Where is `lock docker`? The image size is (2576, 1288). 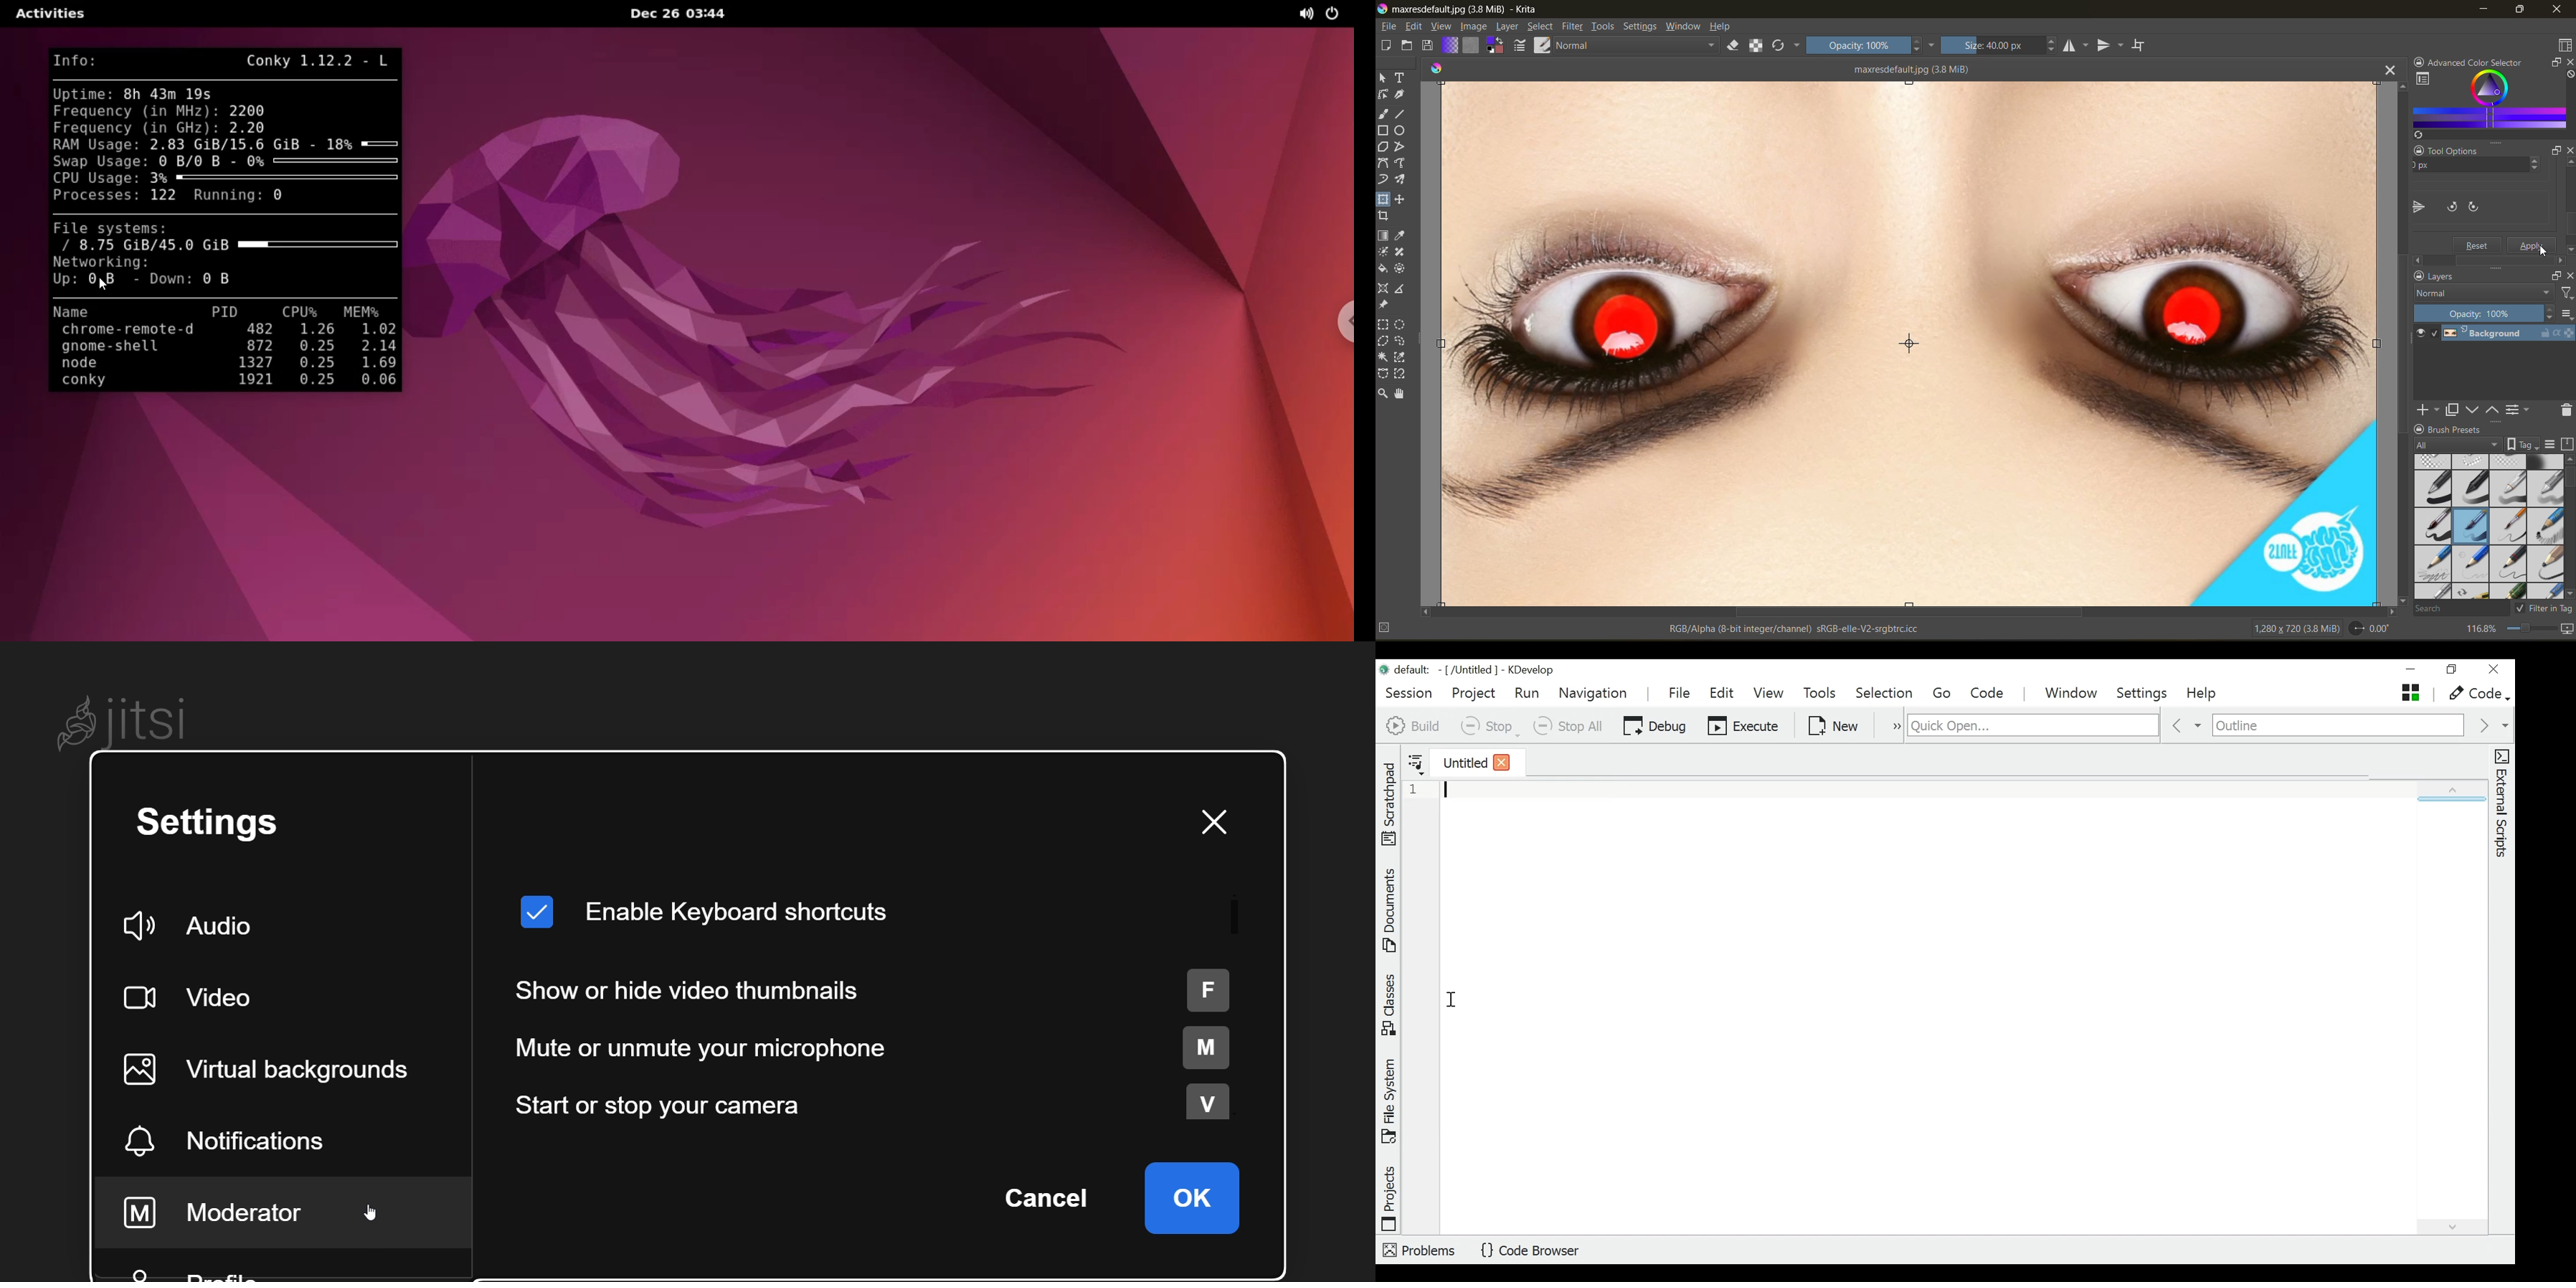
lock docker is located at coordinates (2421, 63).